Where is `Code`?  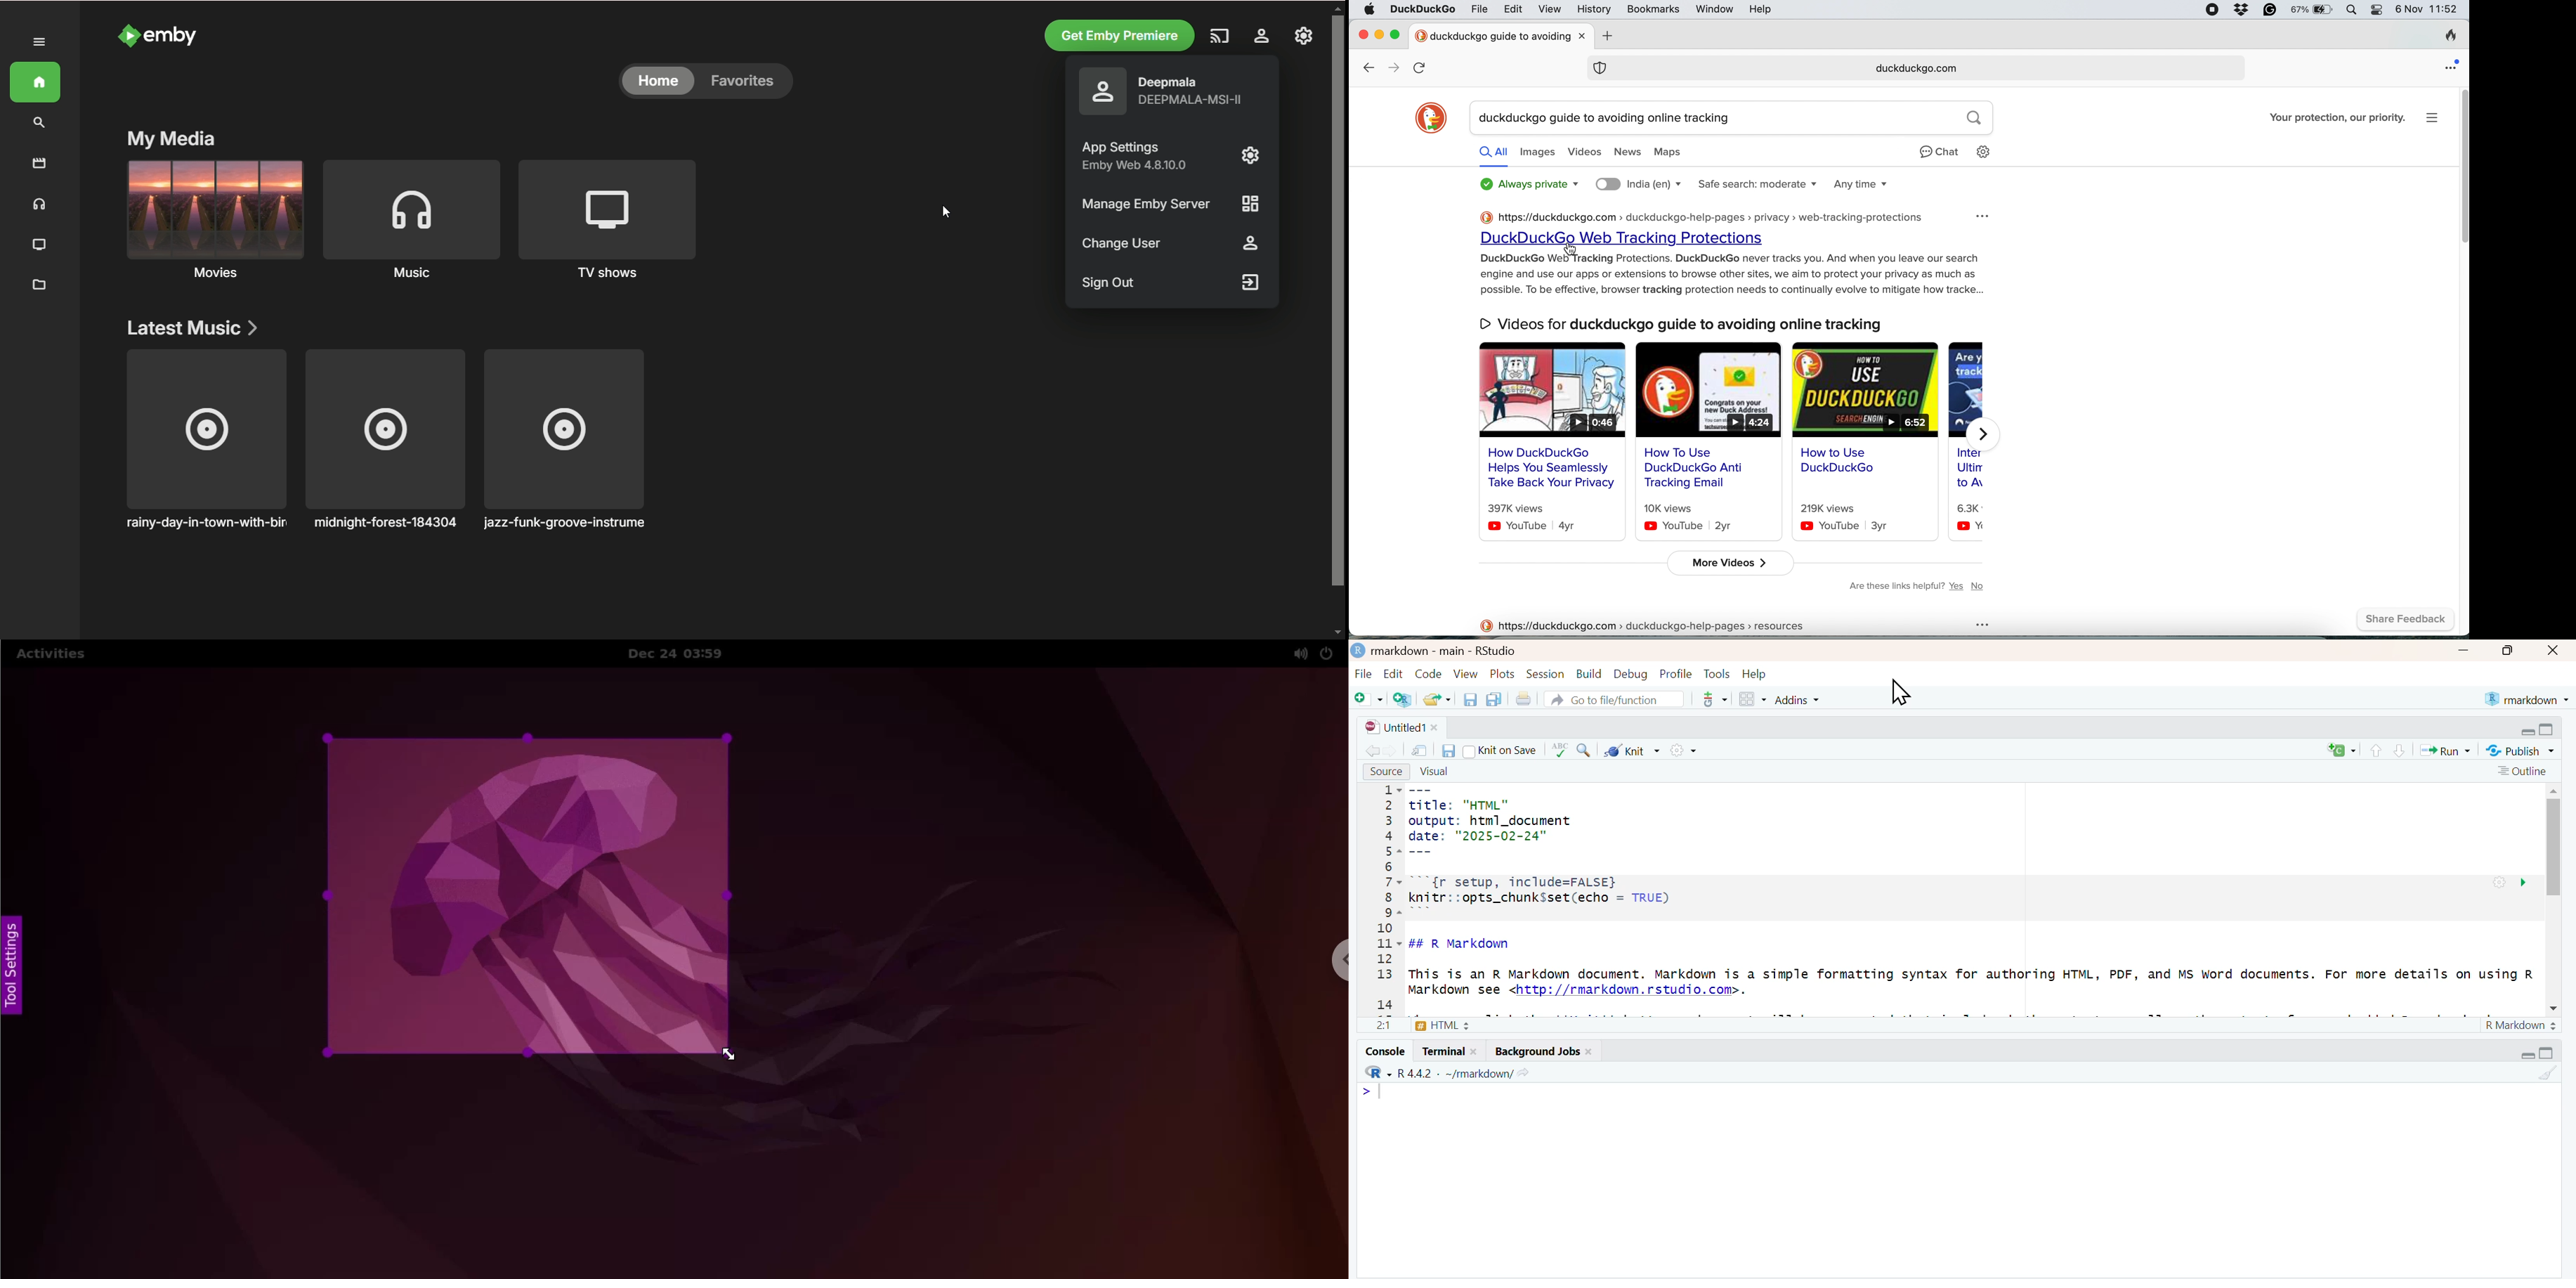
Code is located at coordinates (1428, 674).